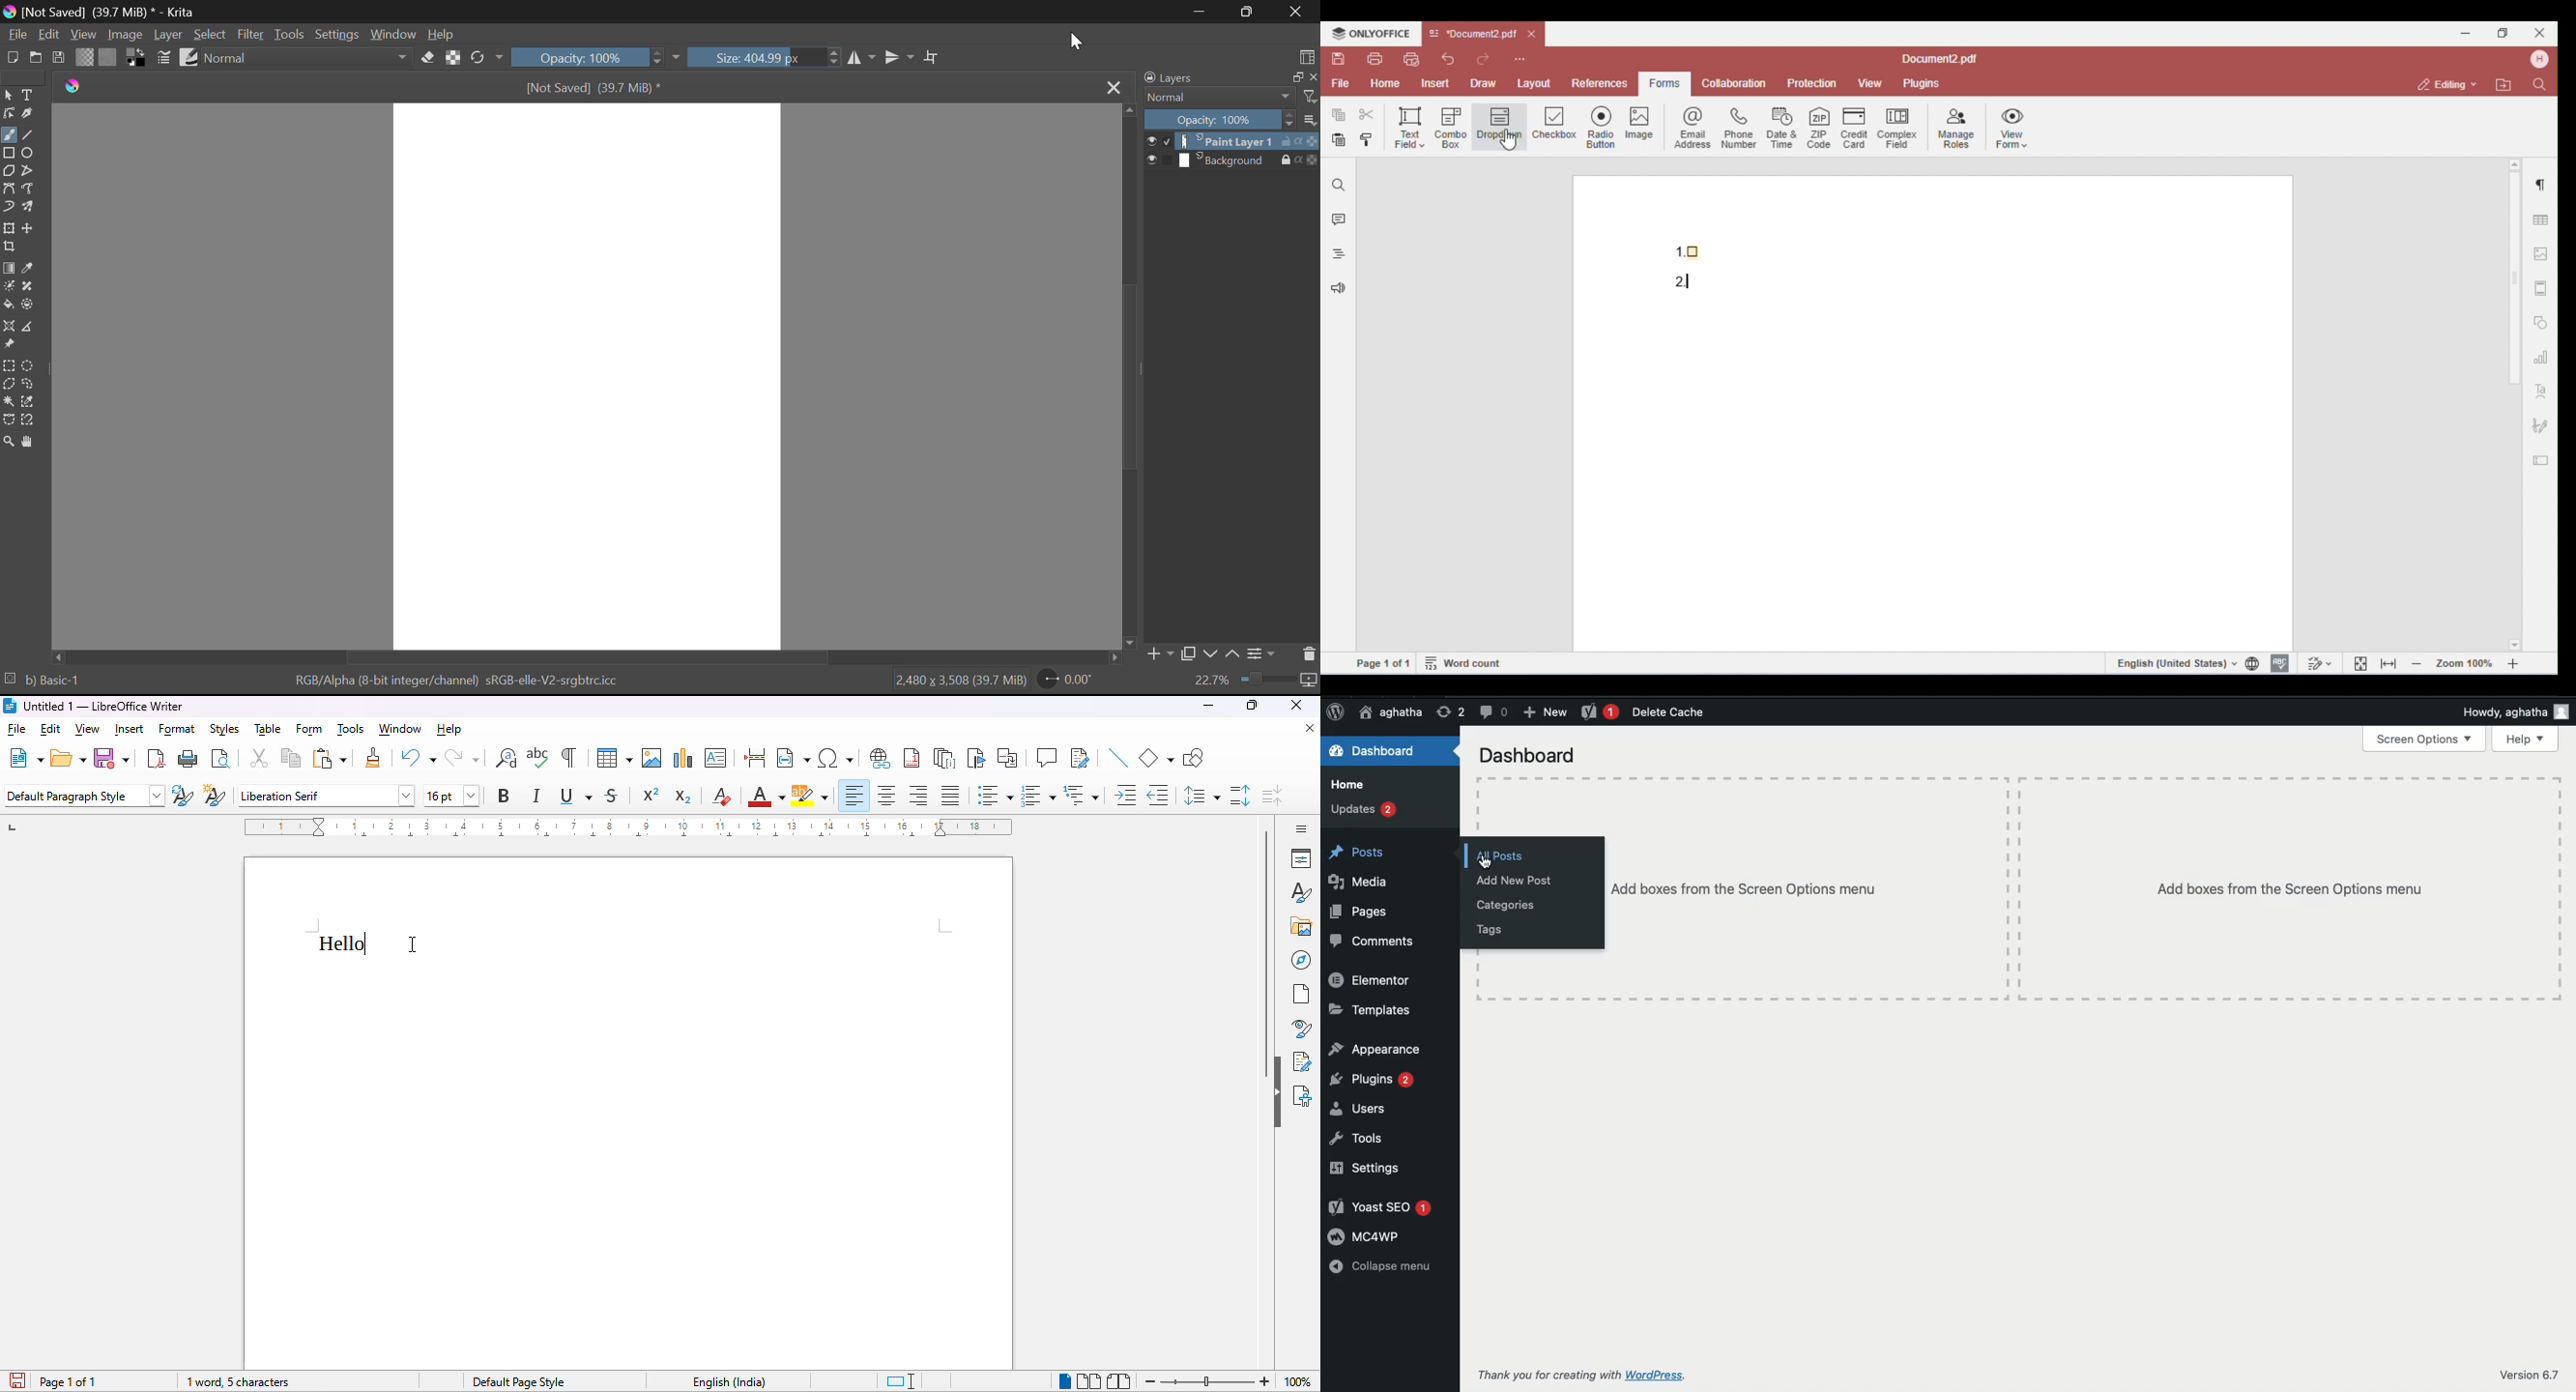  What do you see at coordinates (30, 208) in the screenshot?
I see `Multibrush Tool` at bounding box center [30, 208].